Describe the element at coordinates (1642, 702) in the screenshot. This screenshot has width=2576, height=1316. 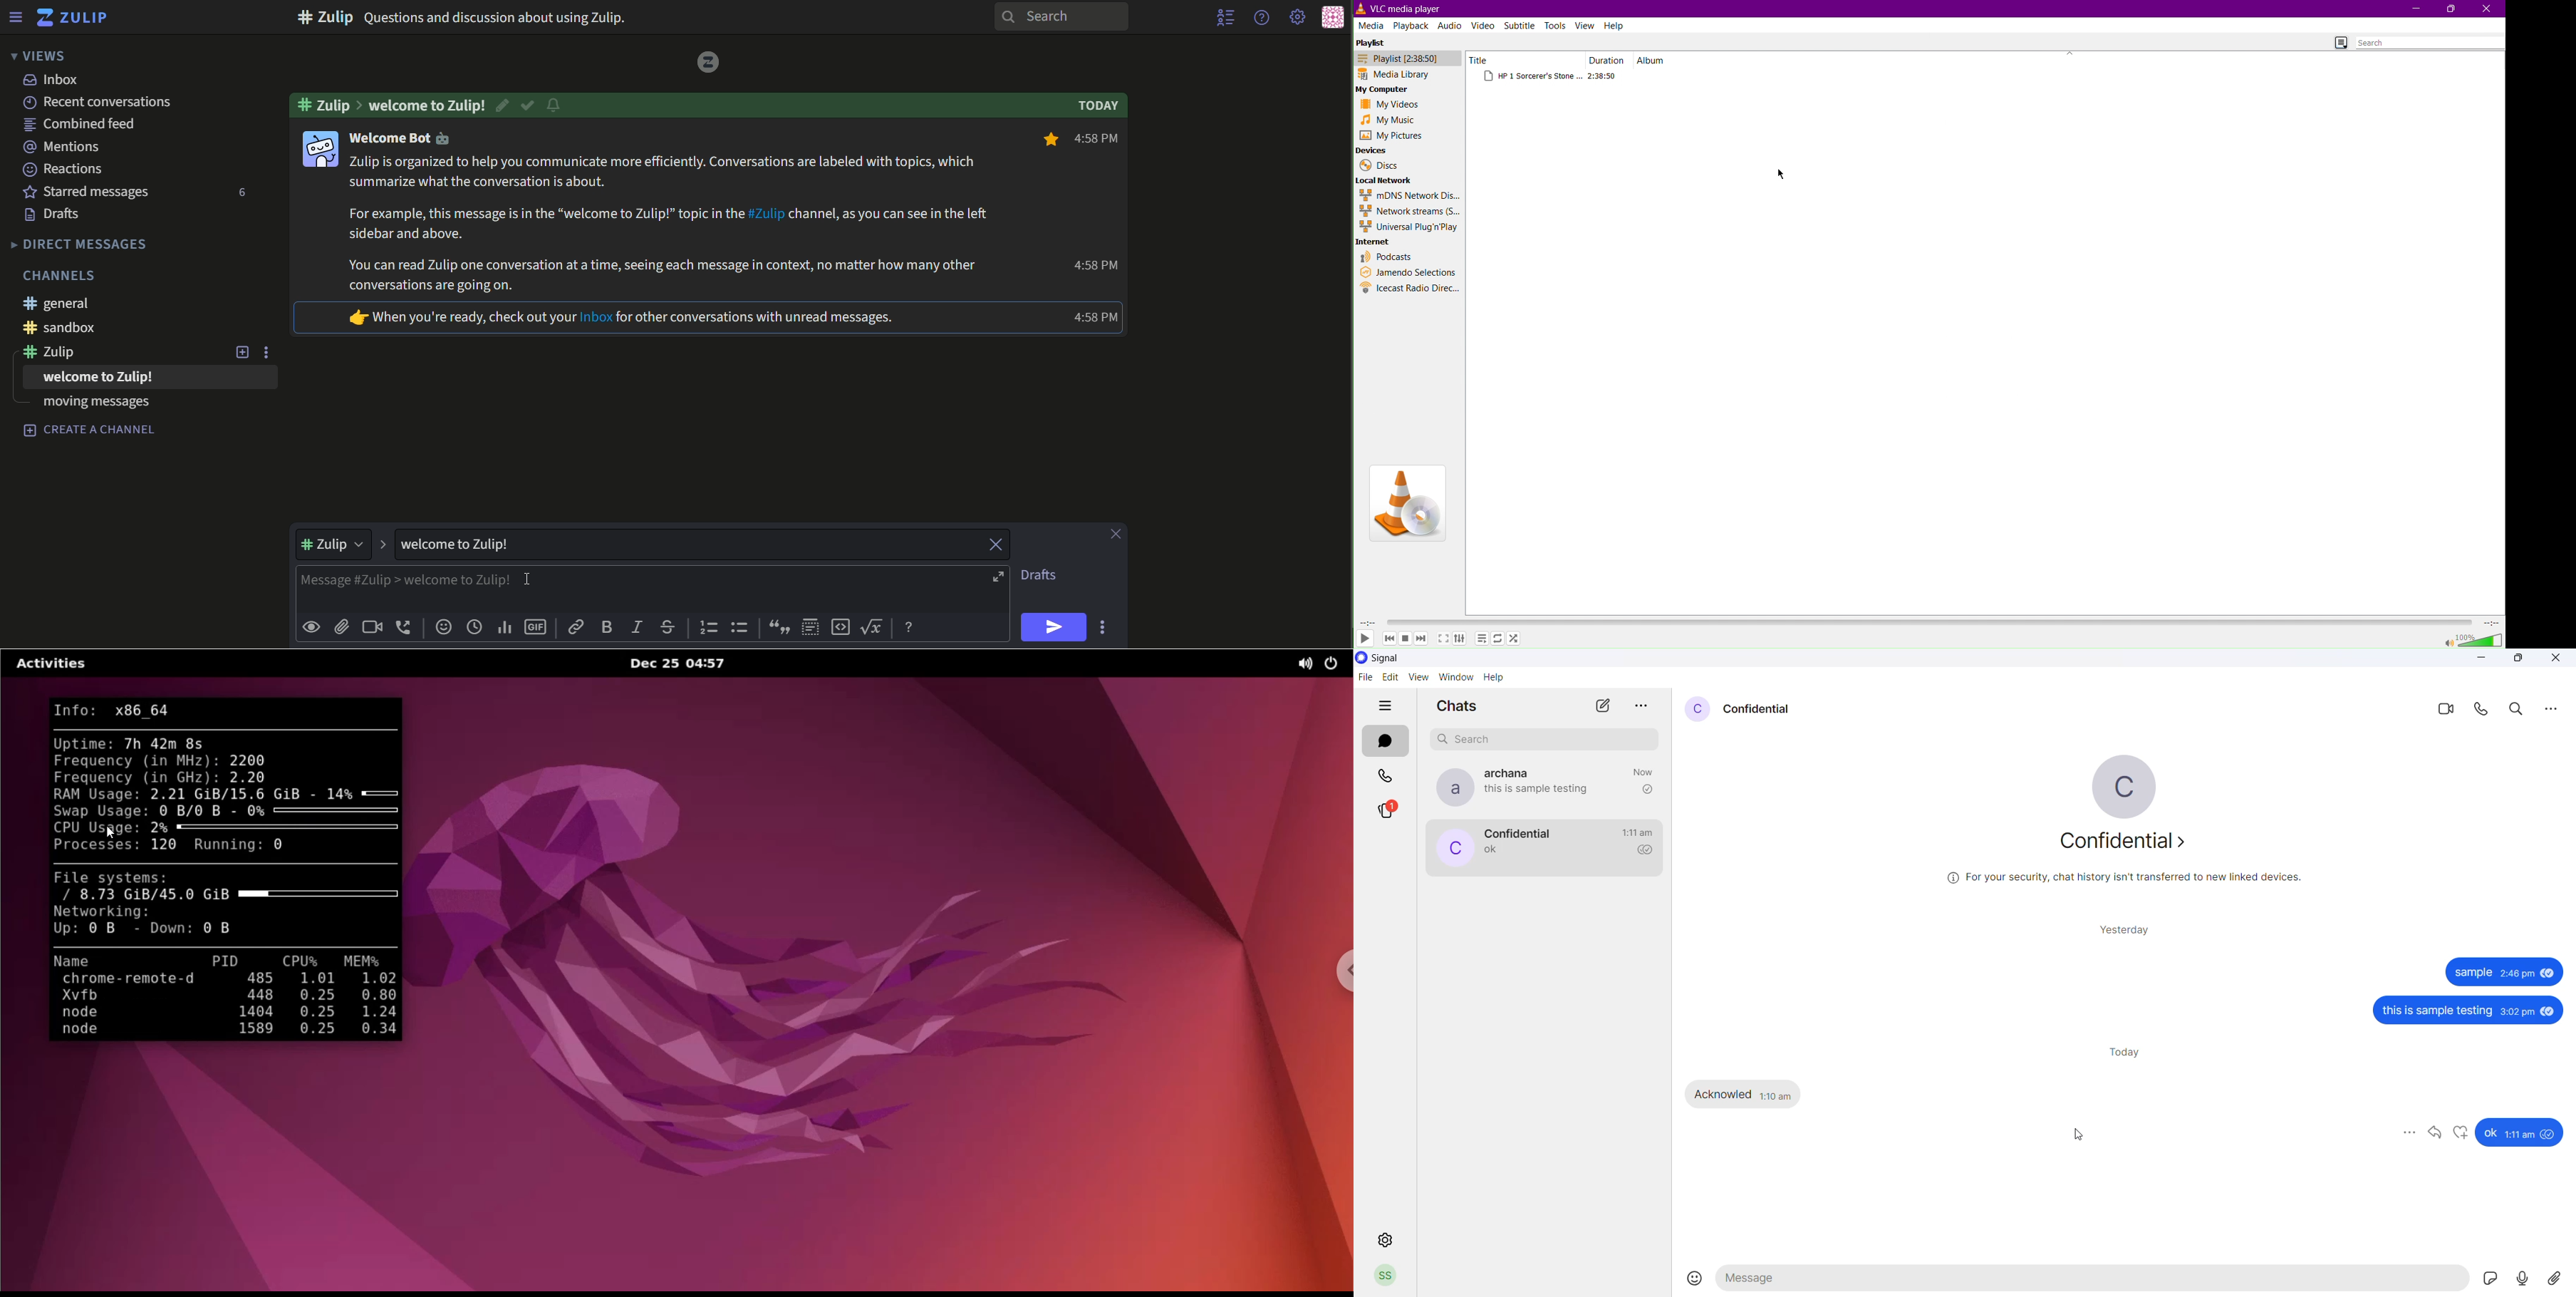
I see `more options` at that location.